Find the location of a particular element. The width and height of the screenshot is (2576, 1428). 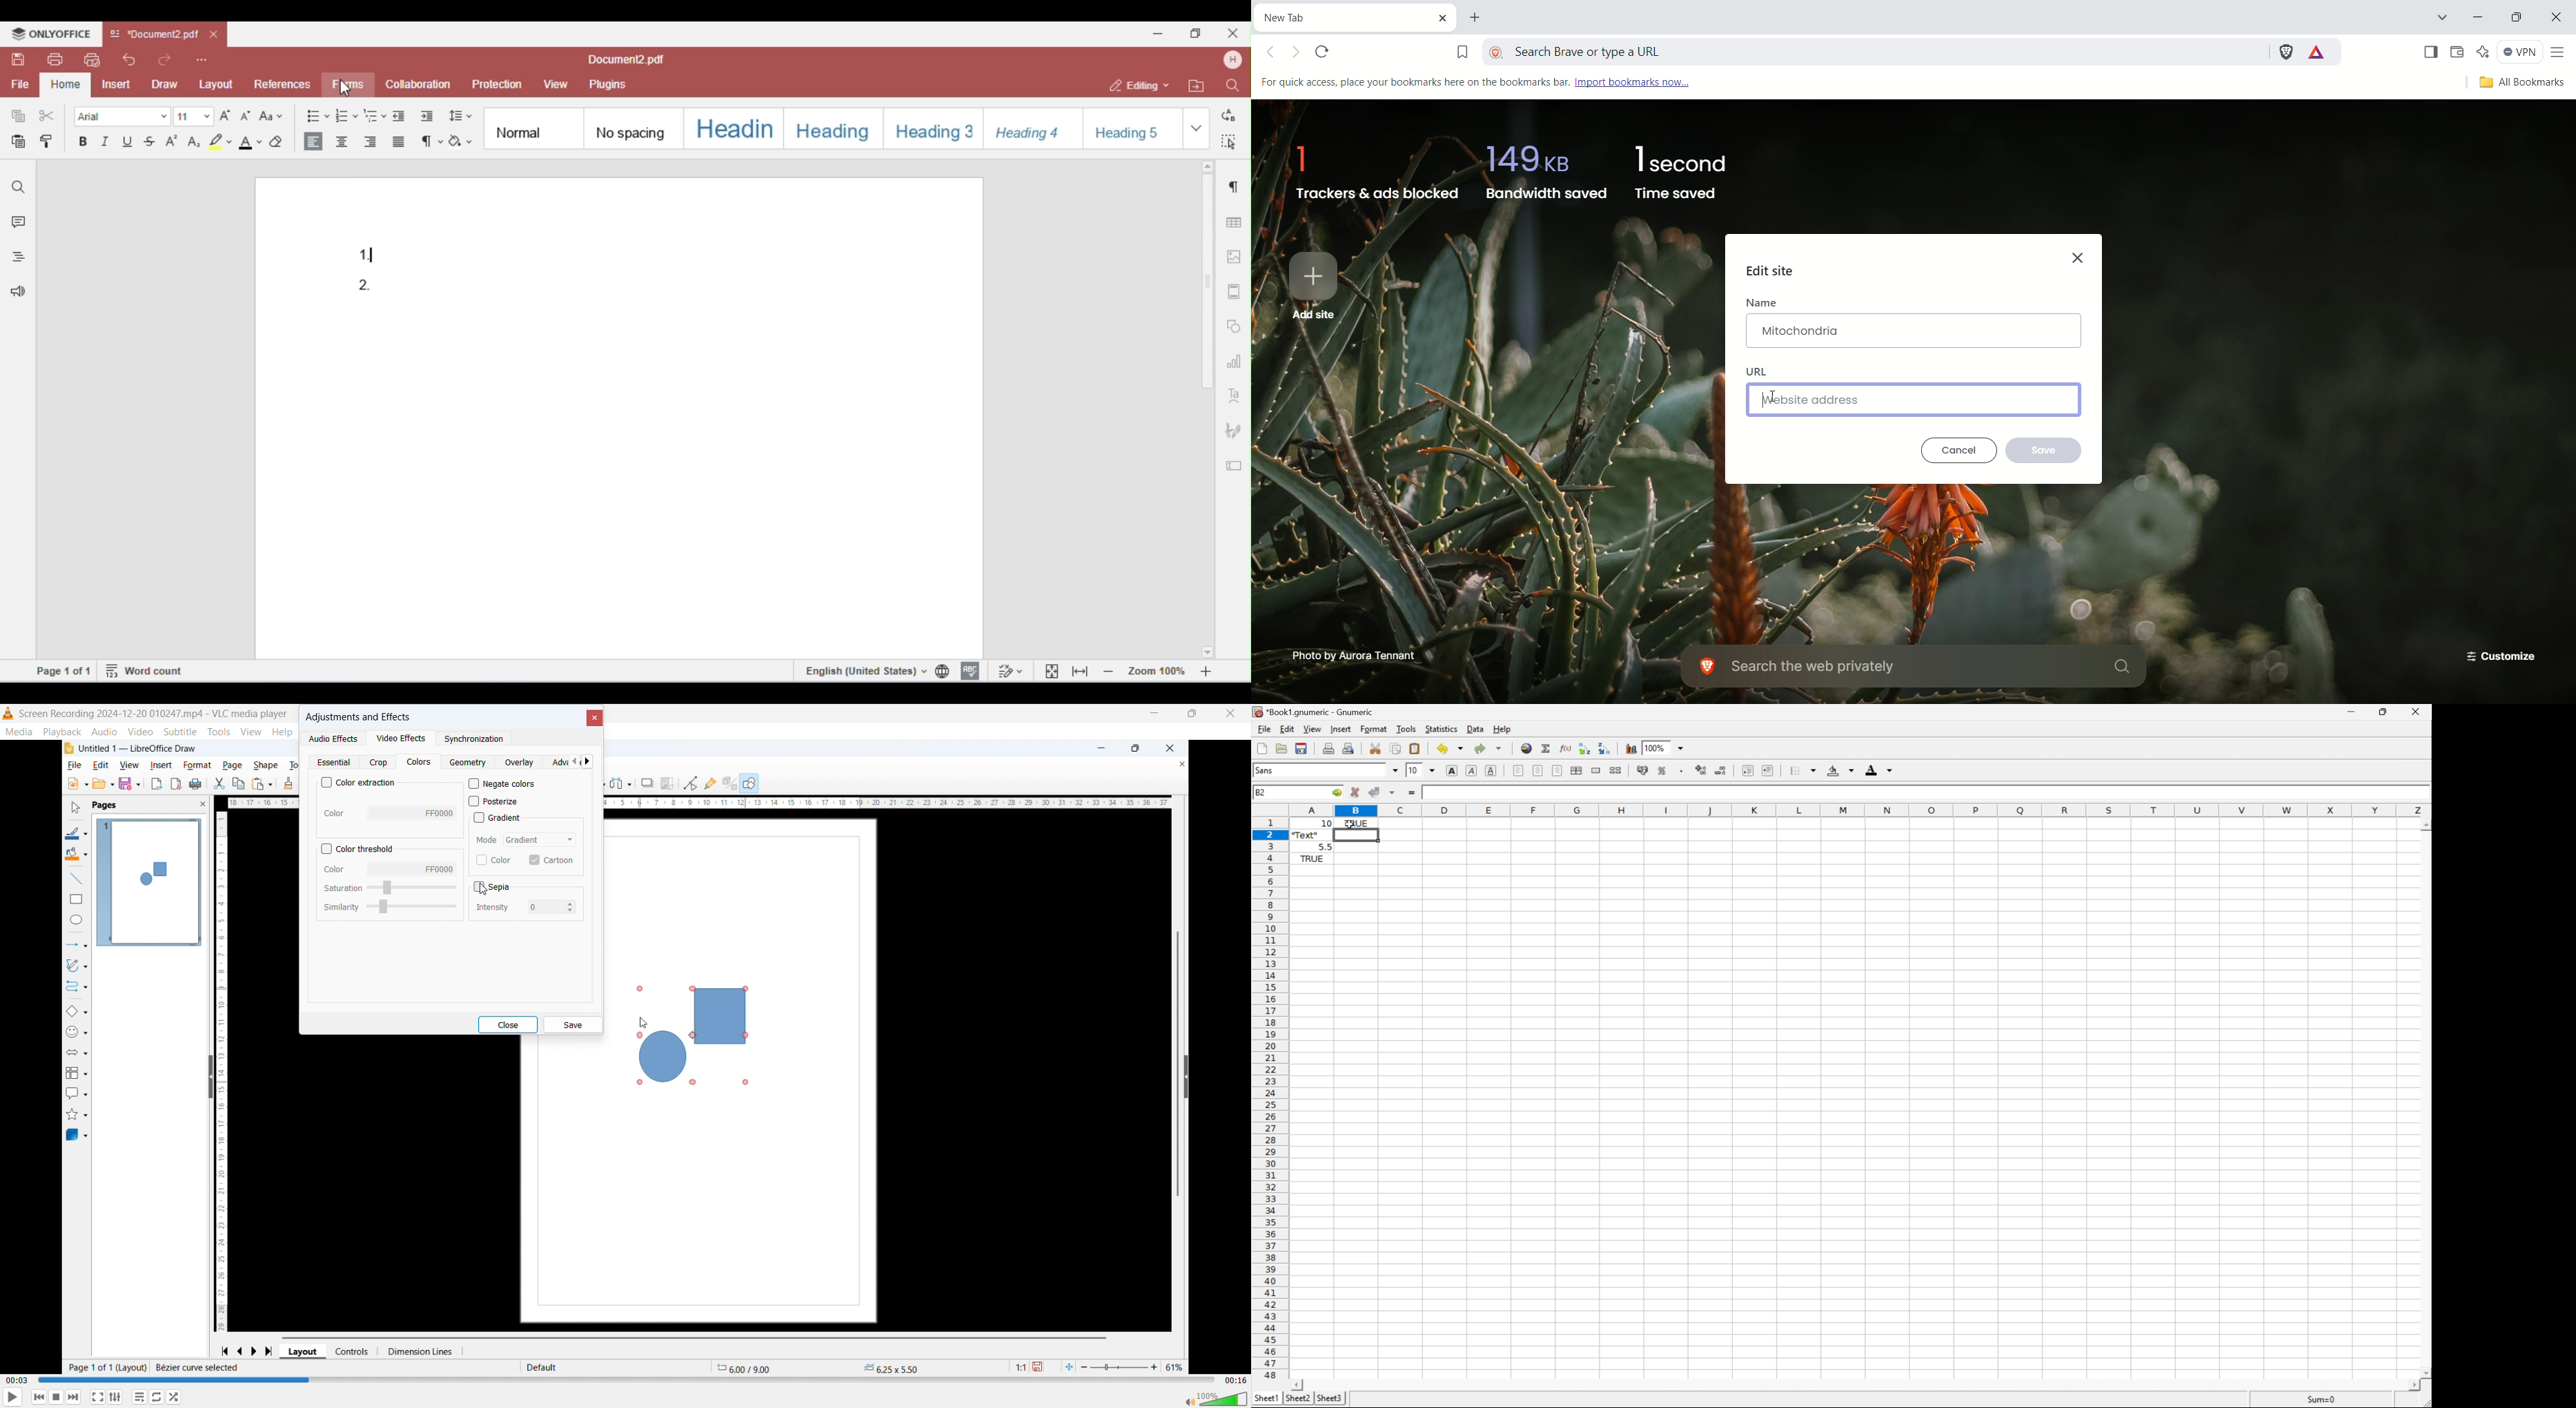

sepia is located at coordinates (493, 887).